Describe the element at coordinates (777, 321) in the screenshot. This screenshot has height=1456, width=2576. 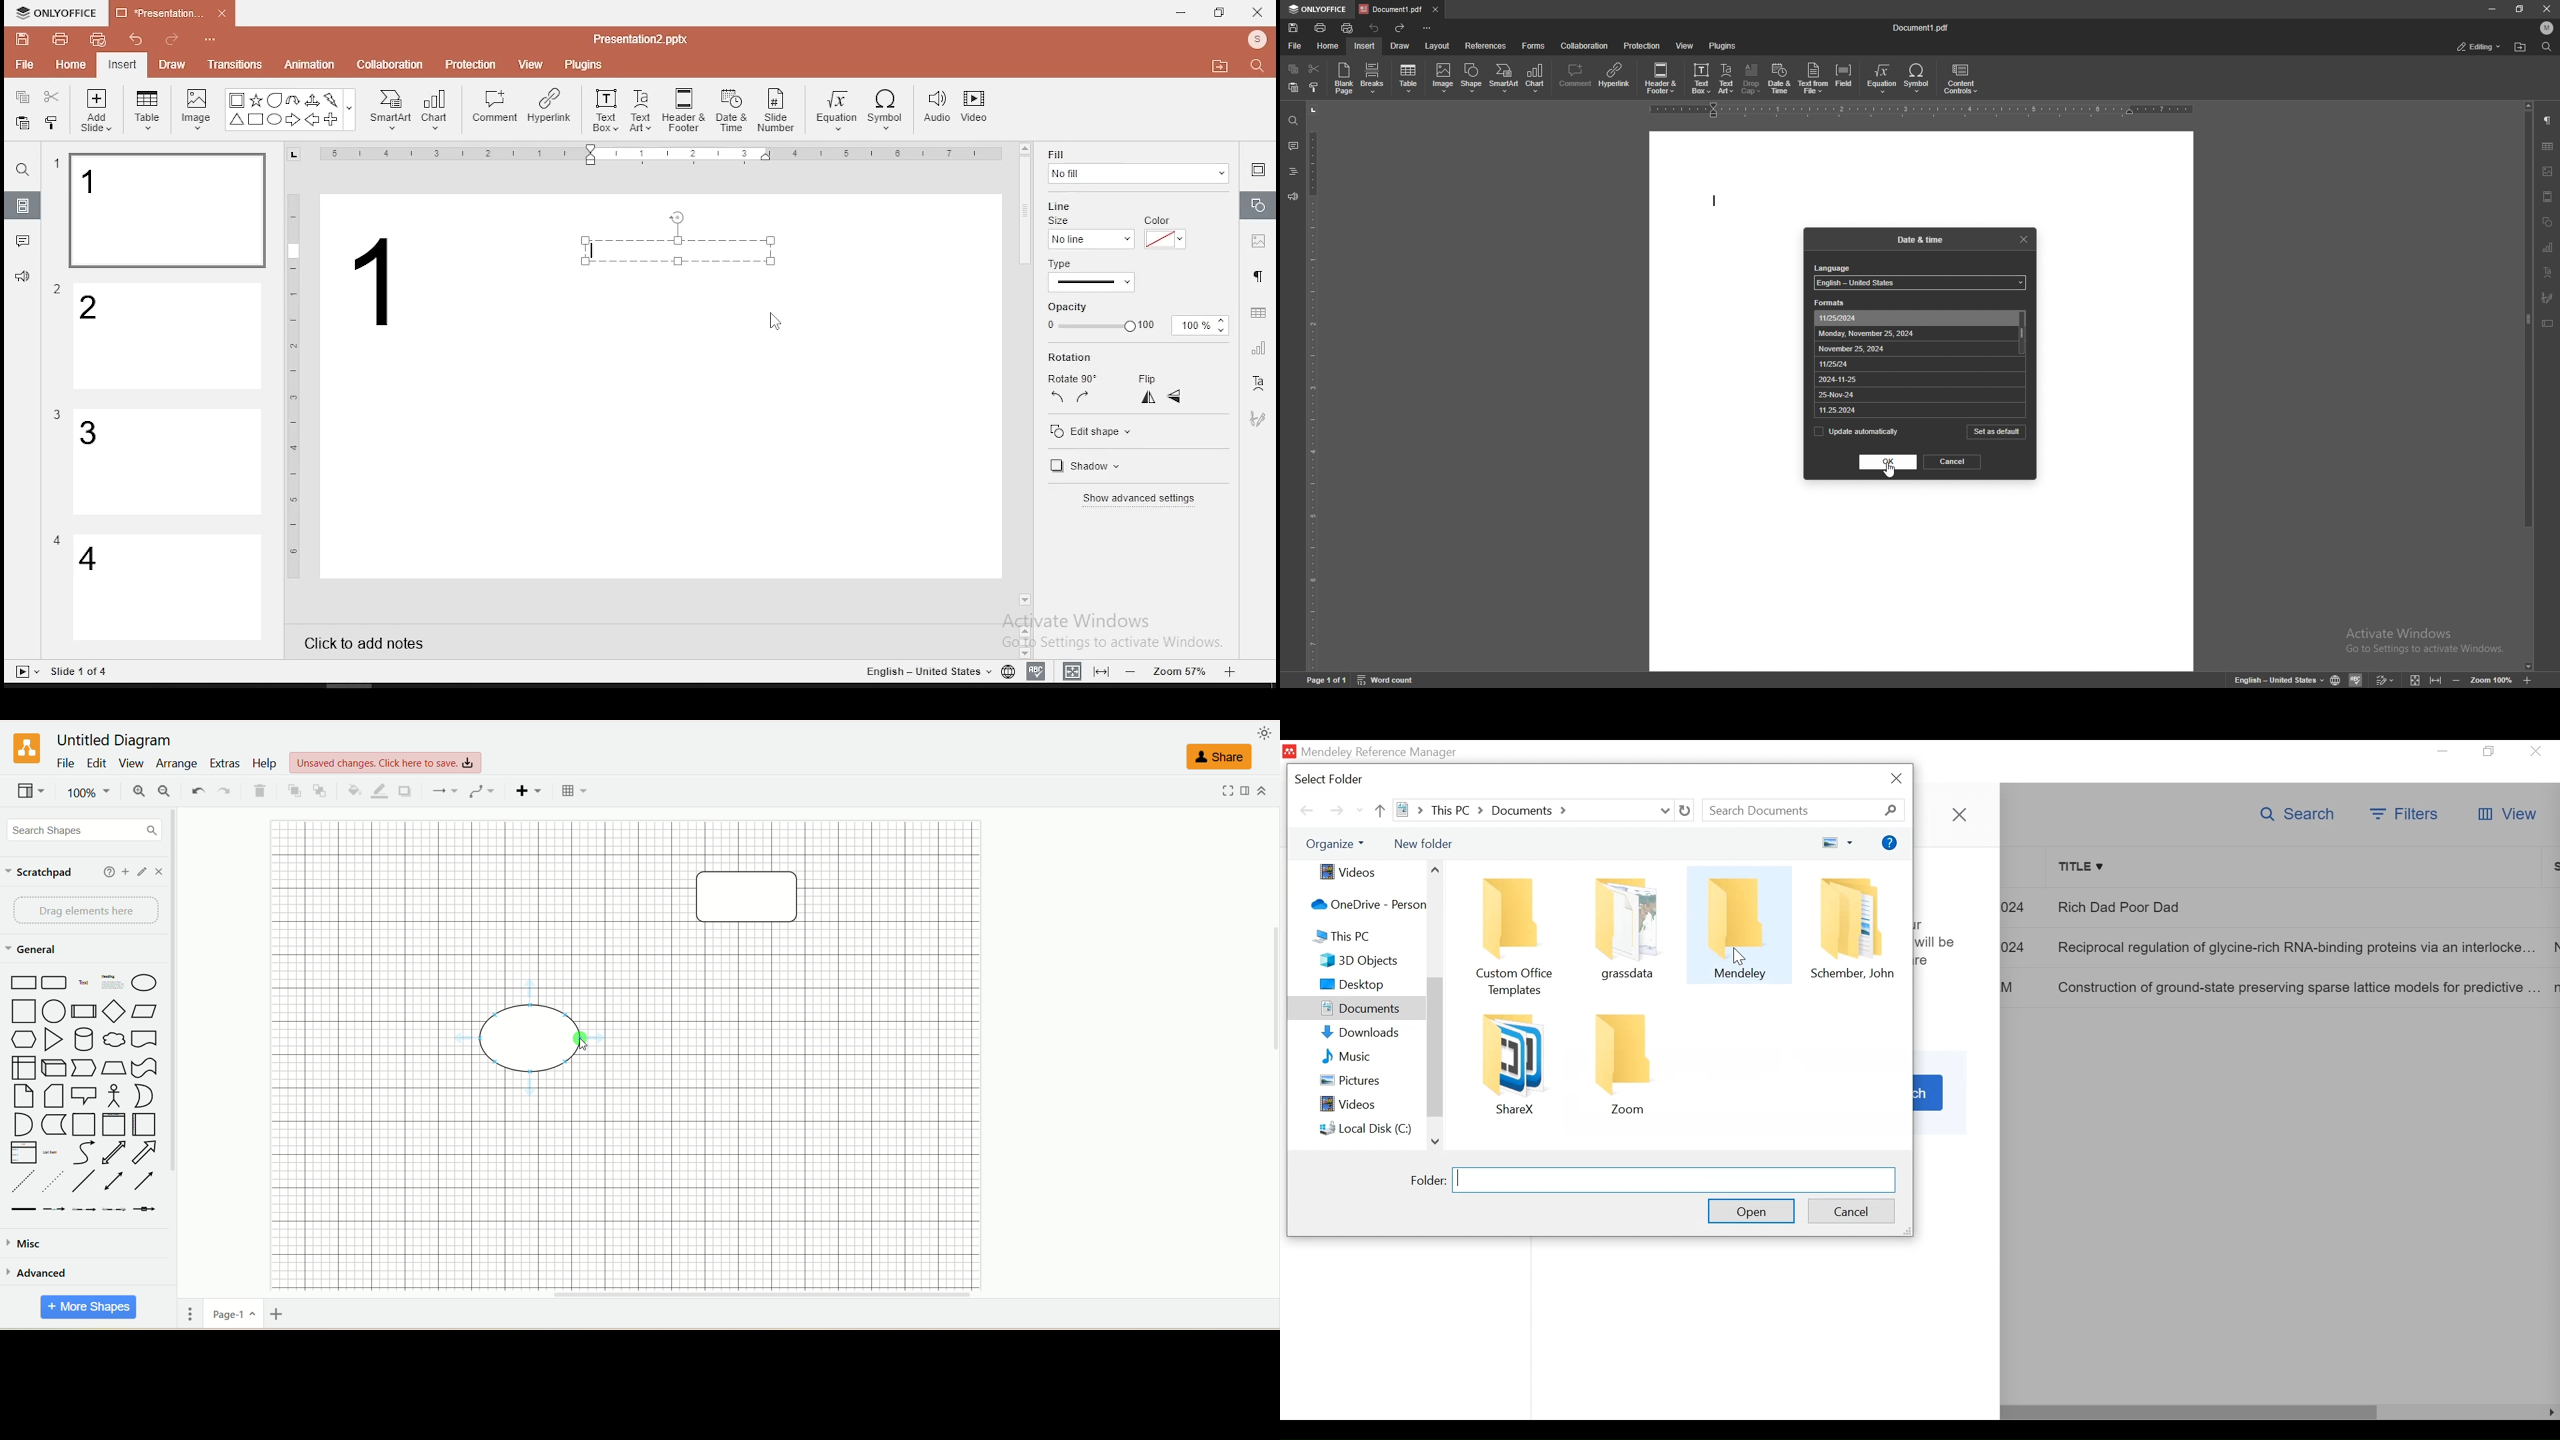
I see `mouse pointer` at that location.